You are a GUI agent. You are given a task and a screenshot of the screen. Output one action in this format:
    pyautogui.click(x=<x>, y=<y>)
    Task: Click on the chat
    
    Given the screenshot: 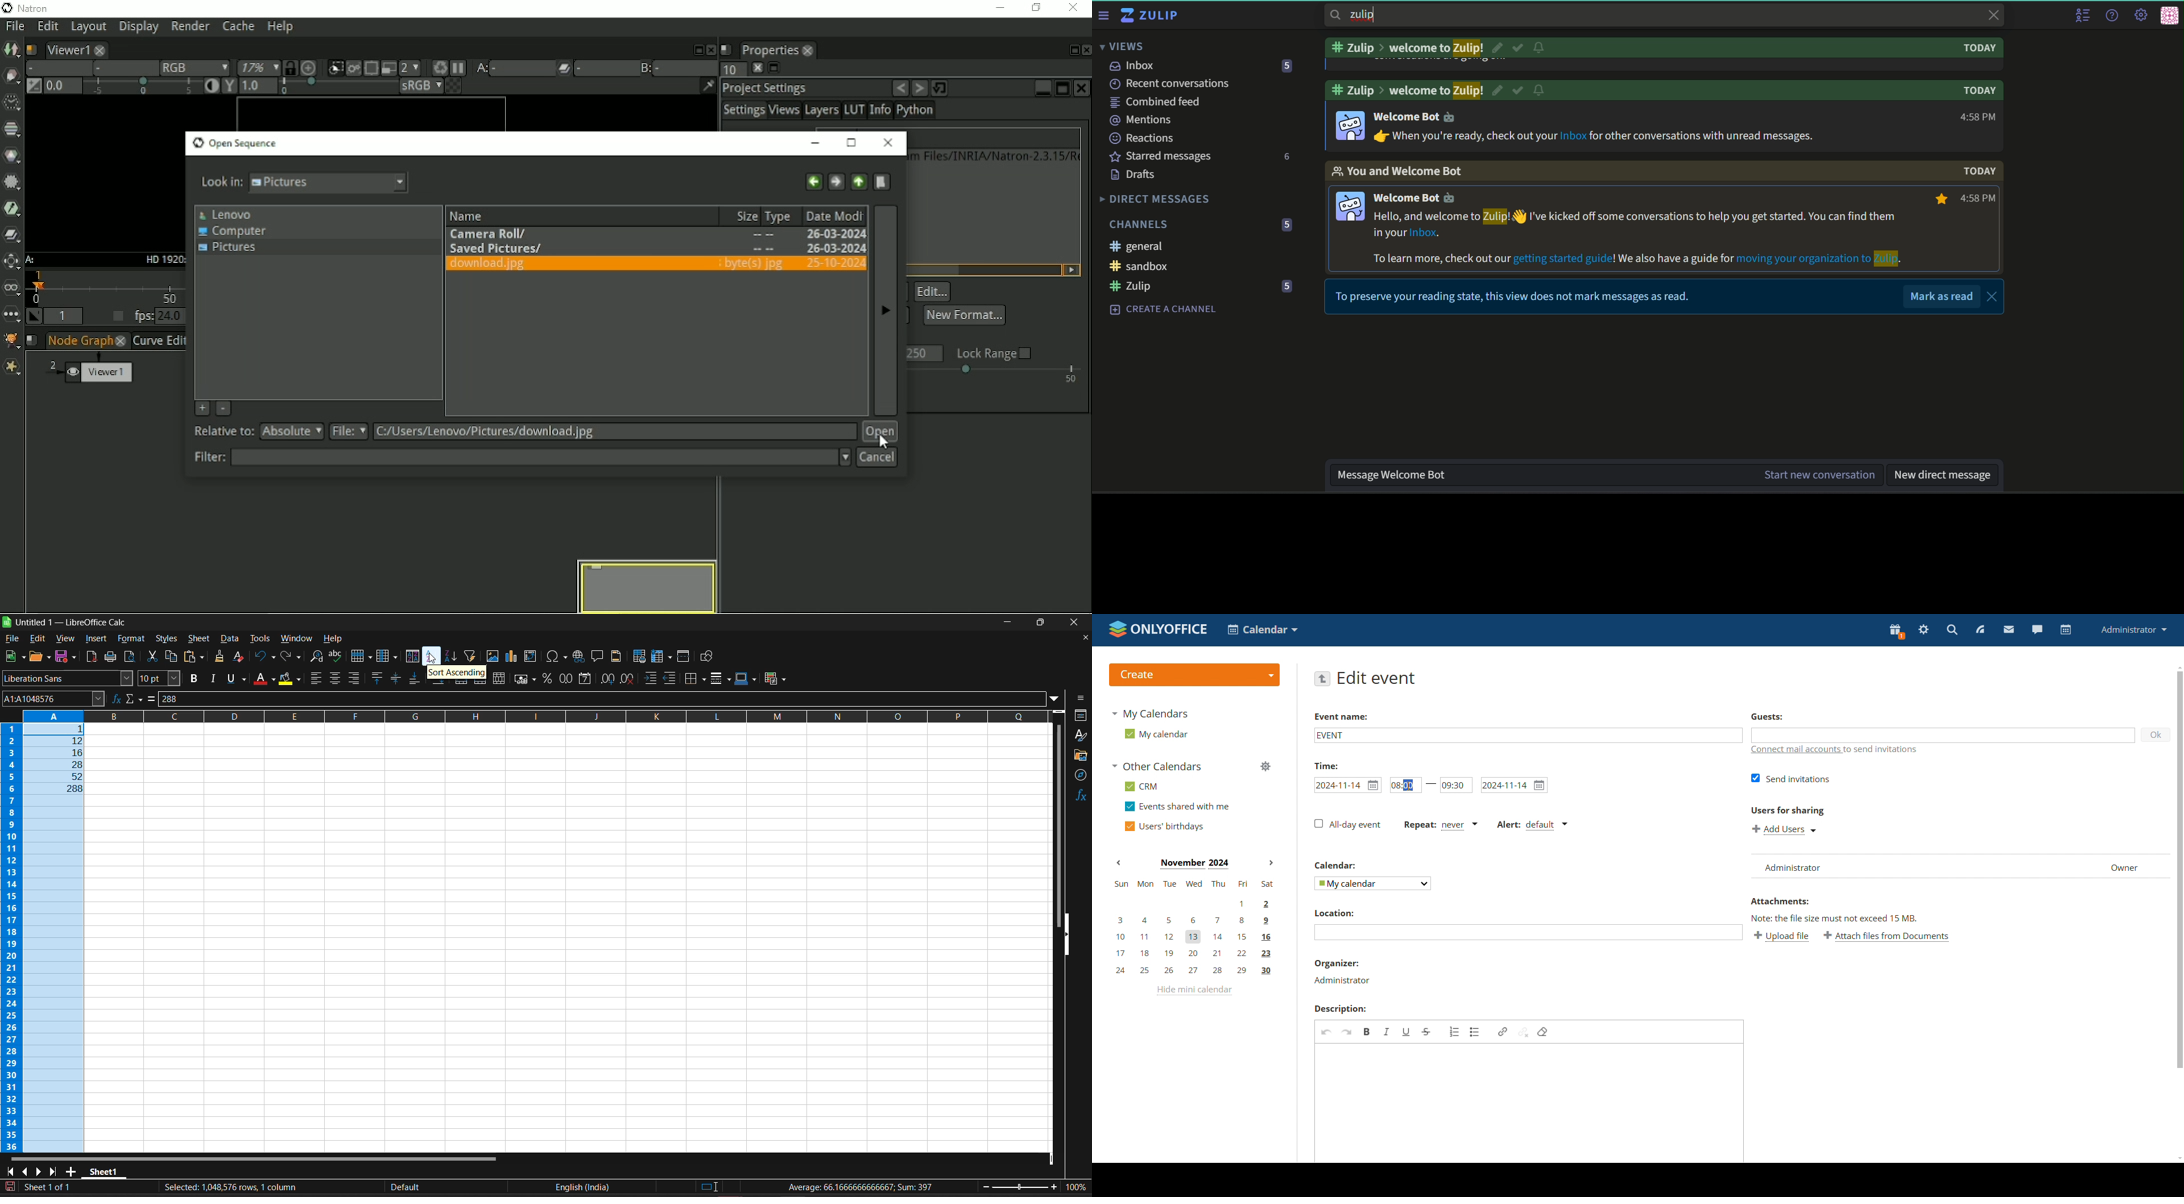 What is the action you would take?
    pyautogui.click(x=2037, y=630)
    